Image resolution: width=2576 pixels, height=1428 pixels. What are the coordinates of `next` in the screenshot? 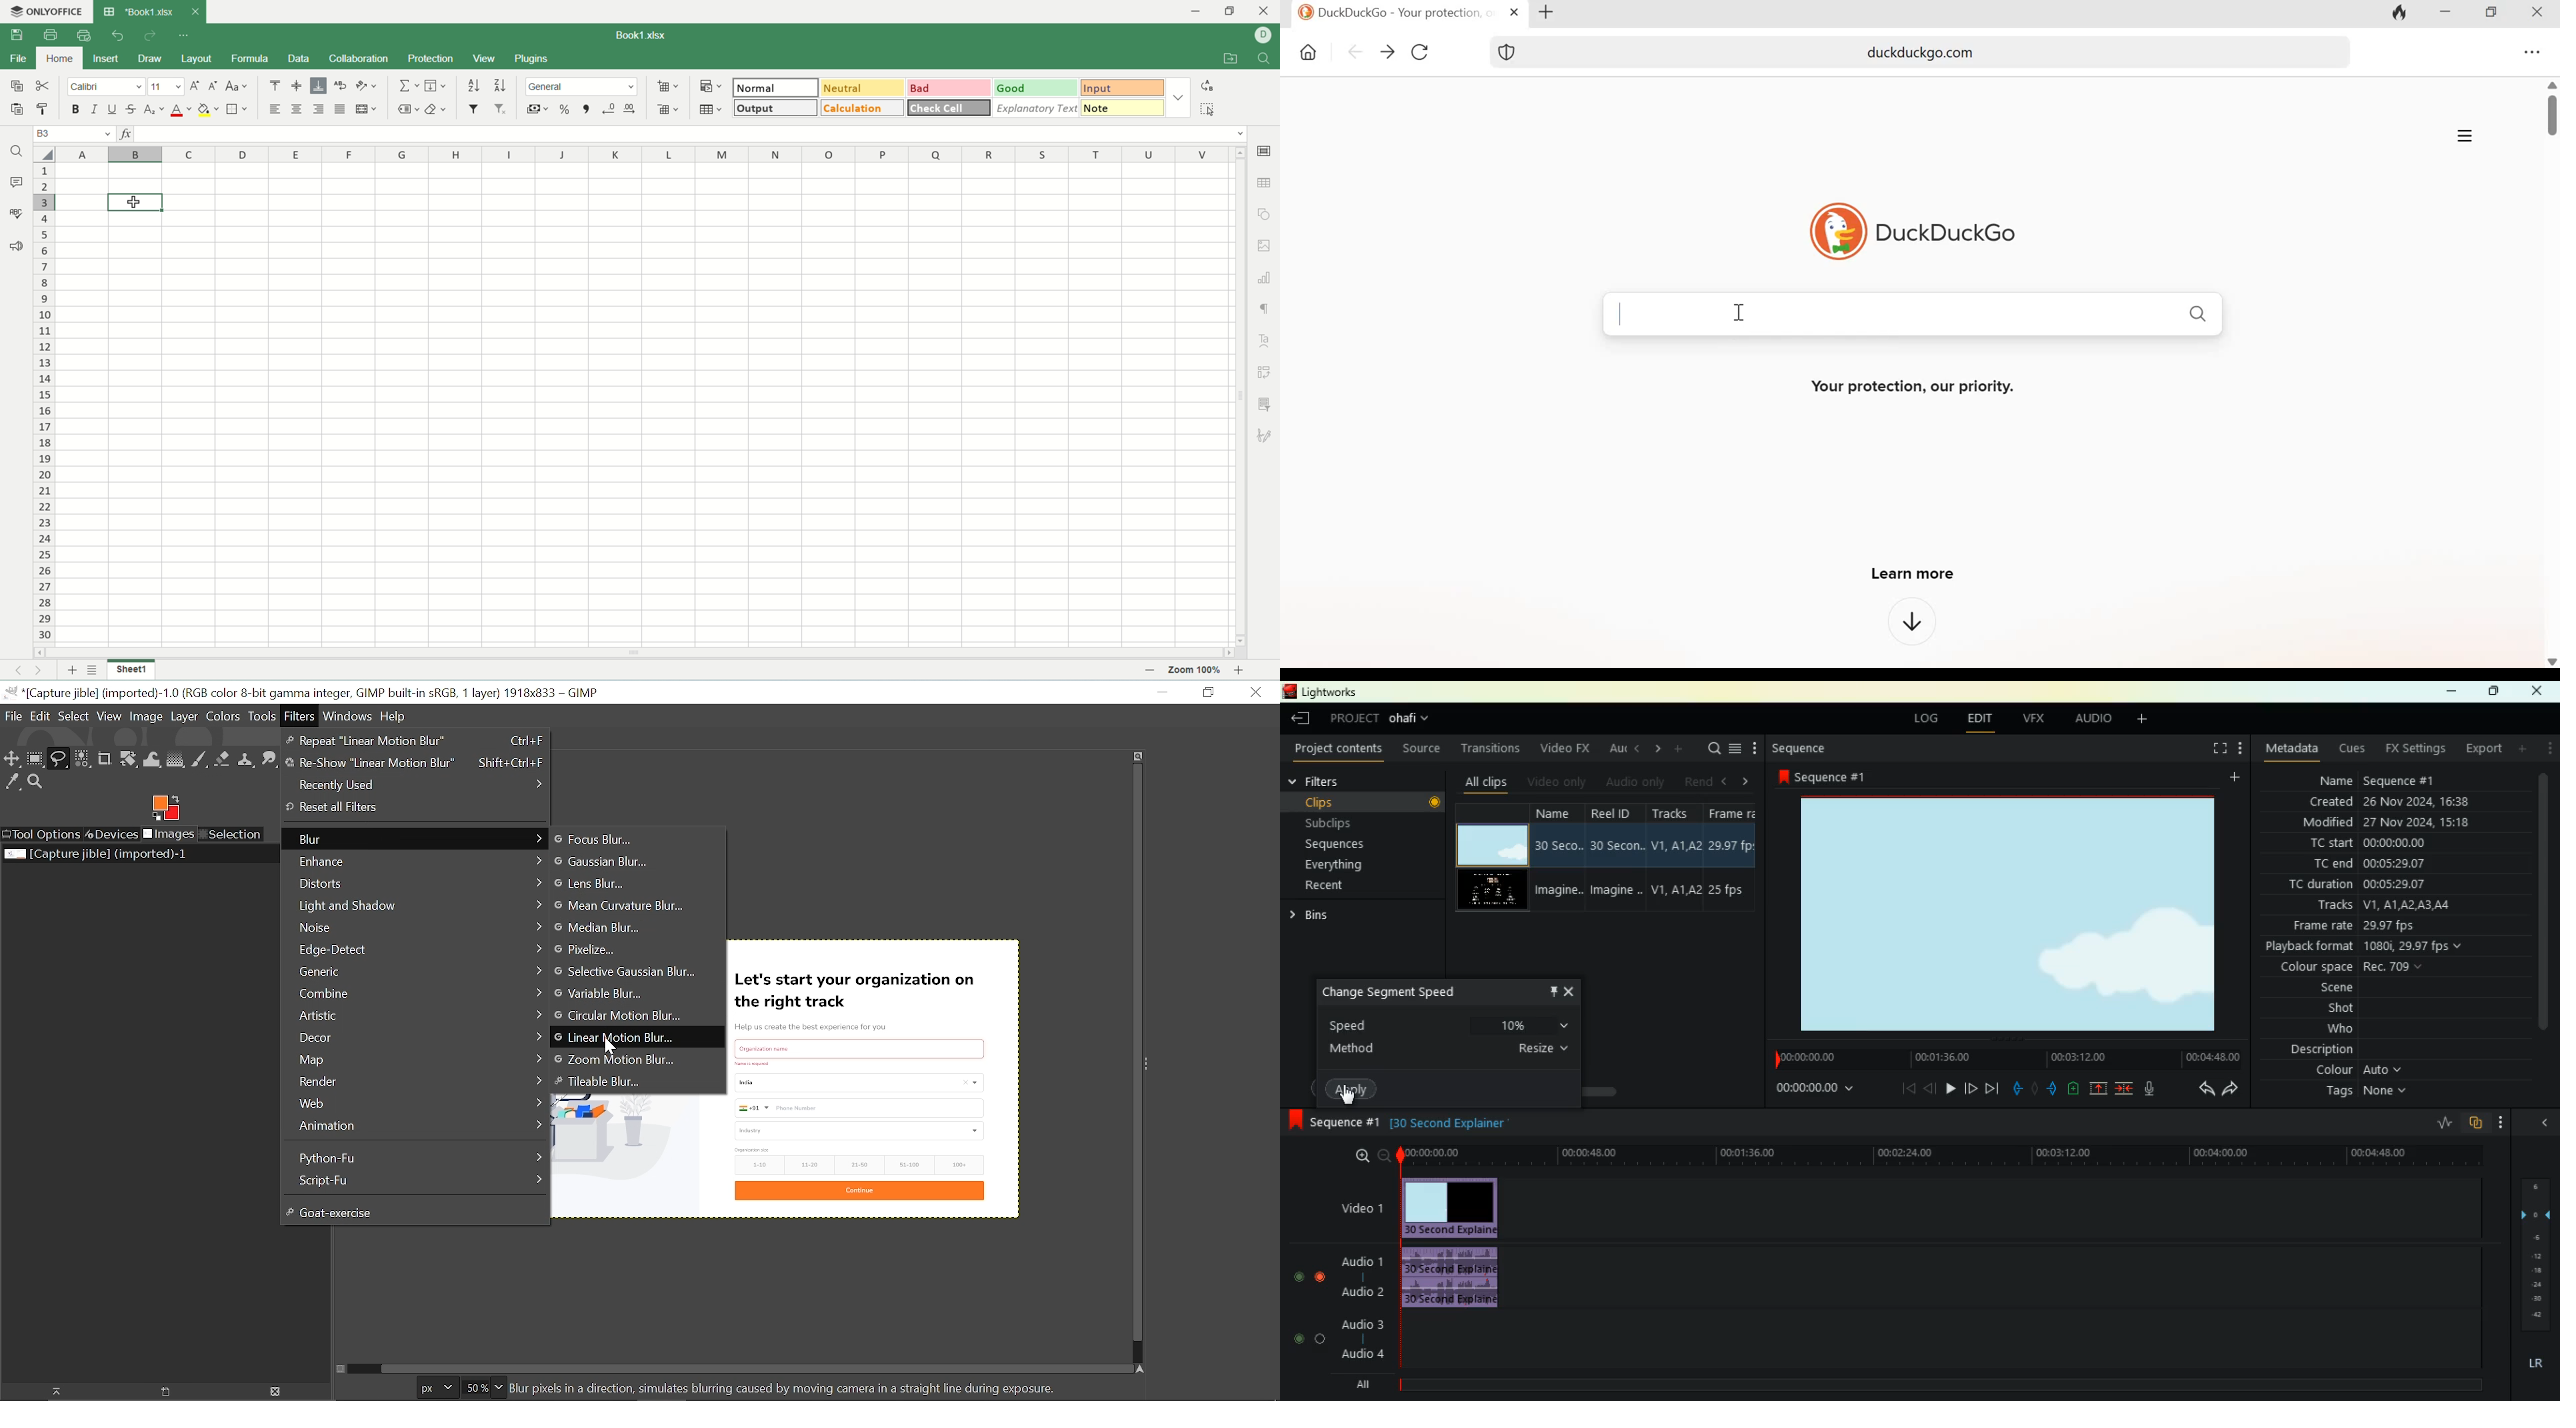 It's located at (45, 671).